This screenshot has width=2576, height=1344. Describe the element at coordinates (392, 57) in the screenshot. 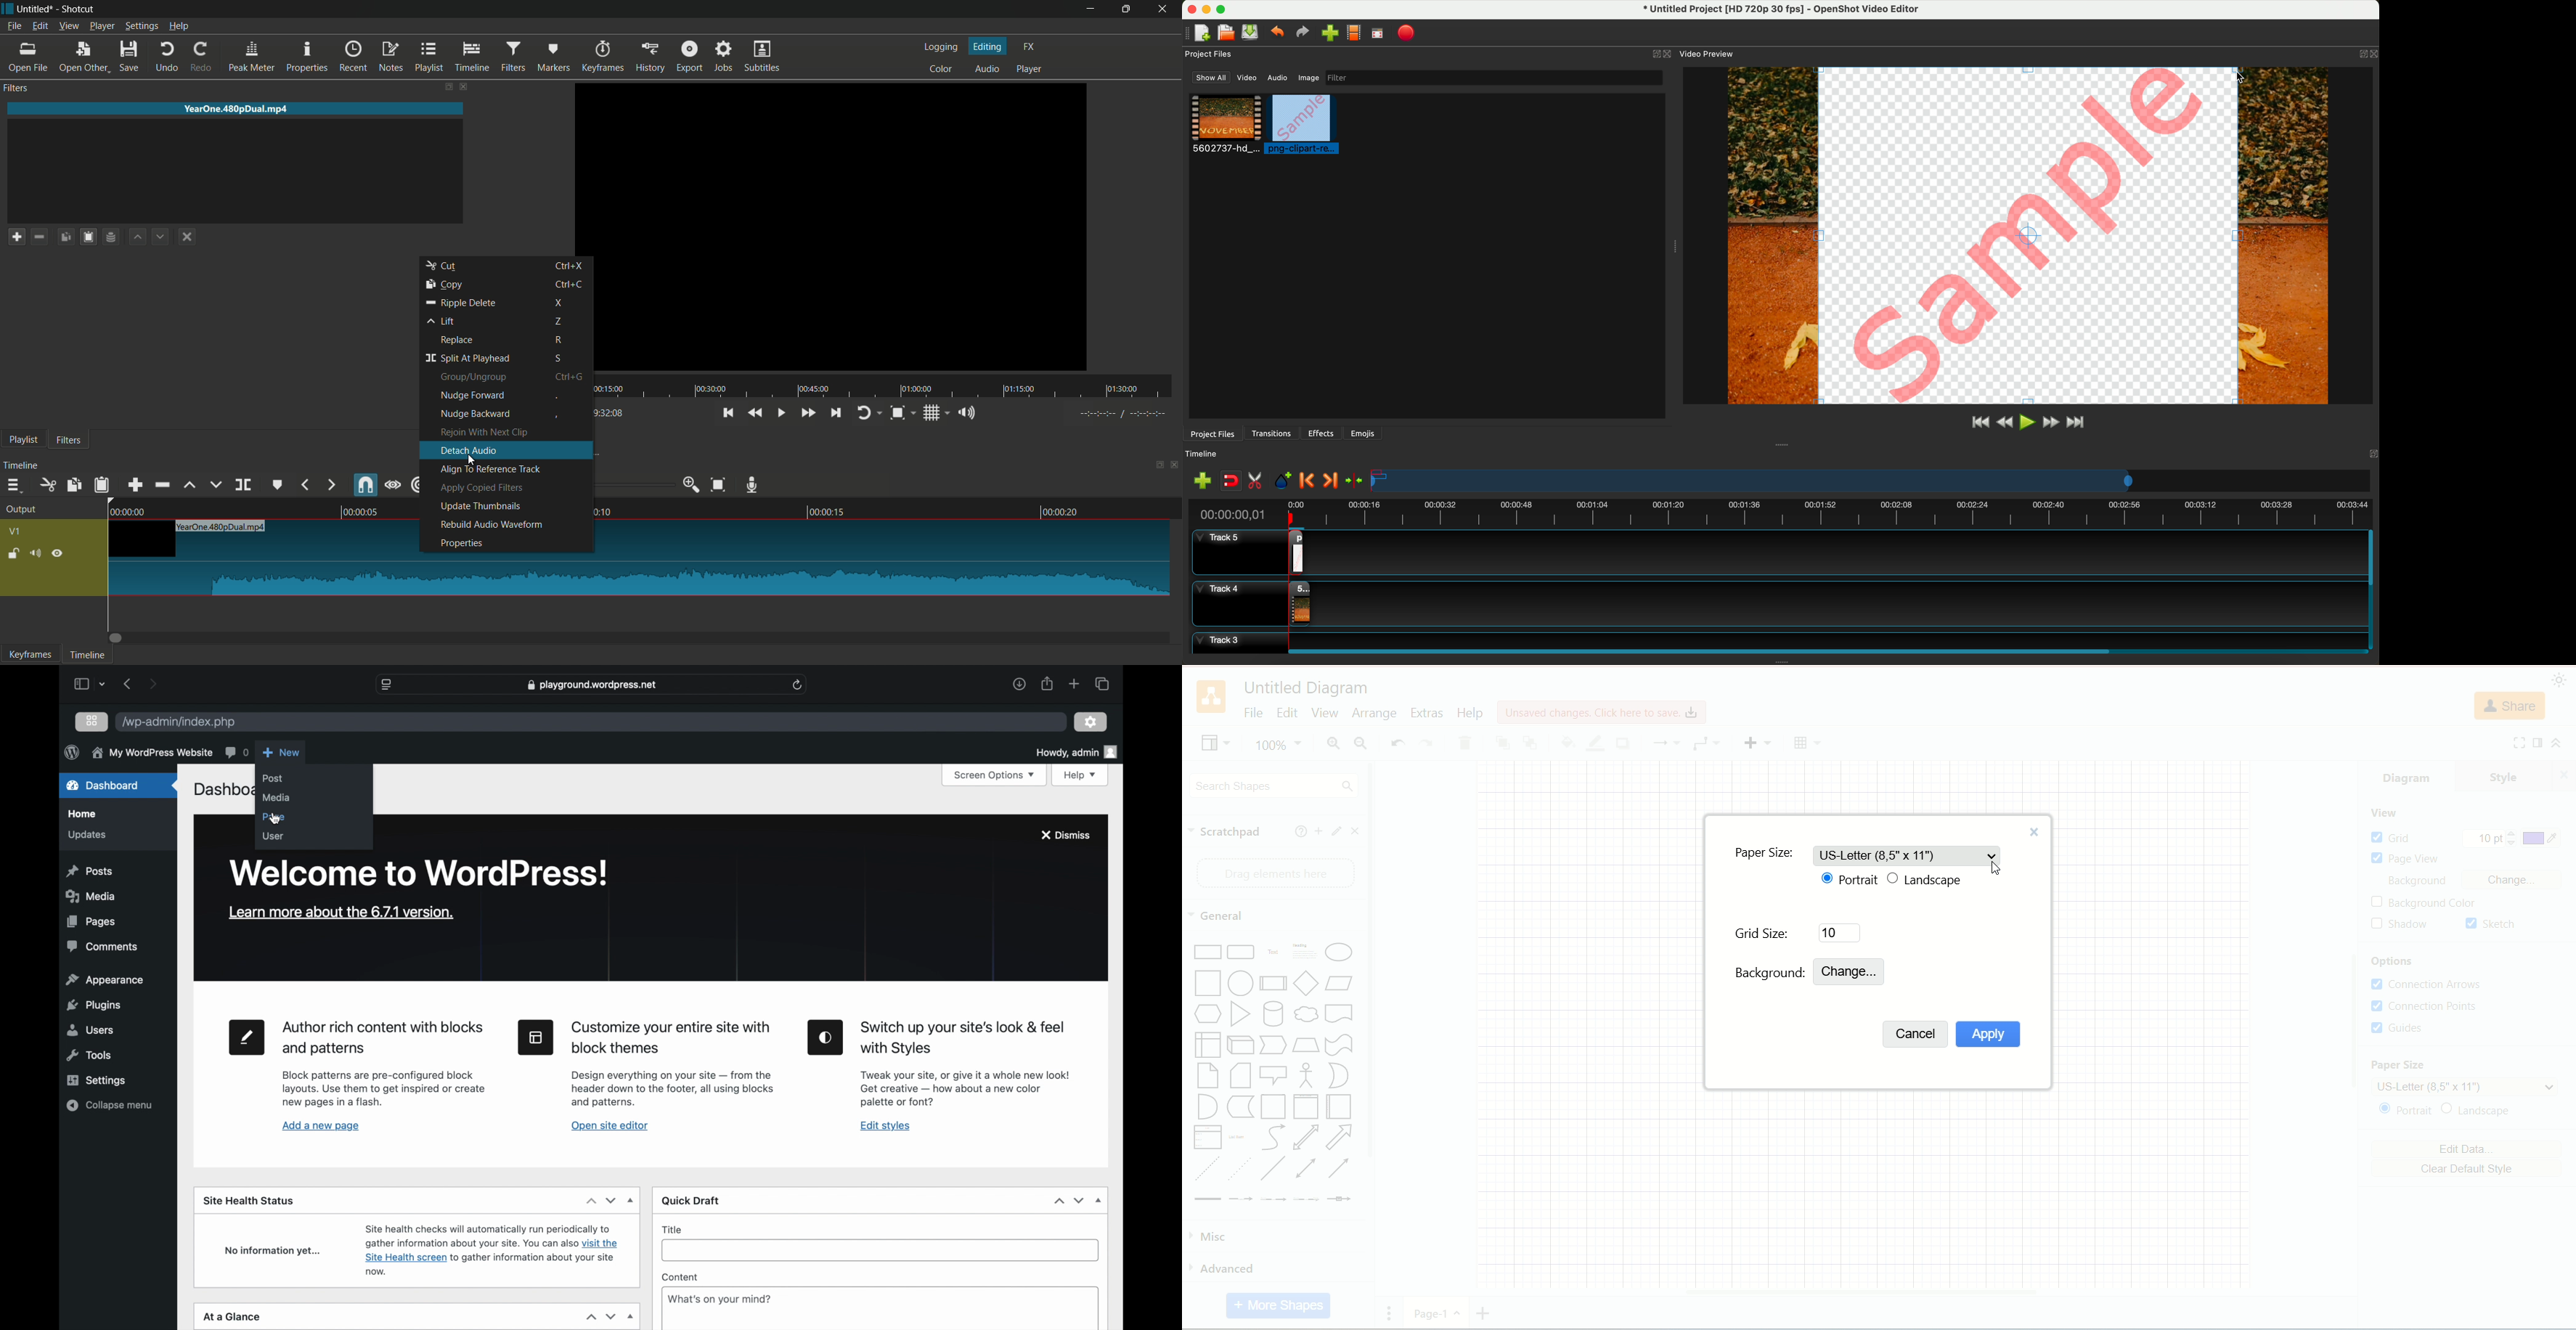

I see `notes` at that location.